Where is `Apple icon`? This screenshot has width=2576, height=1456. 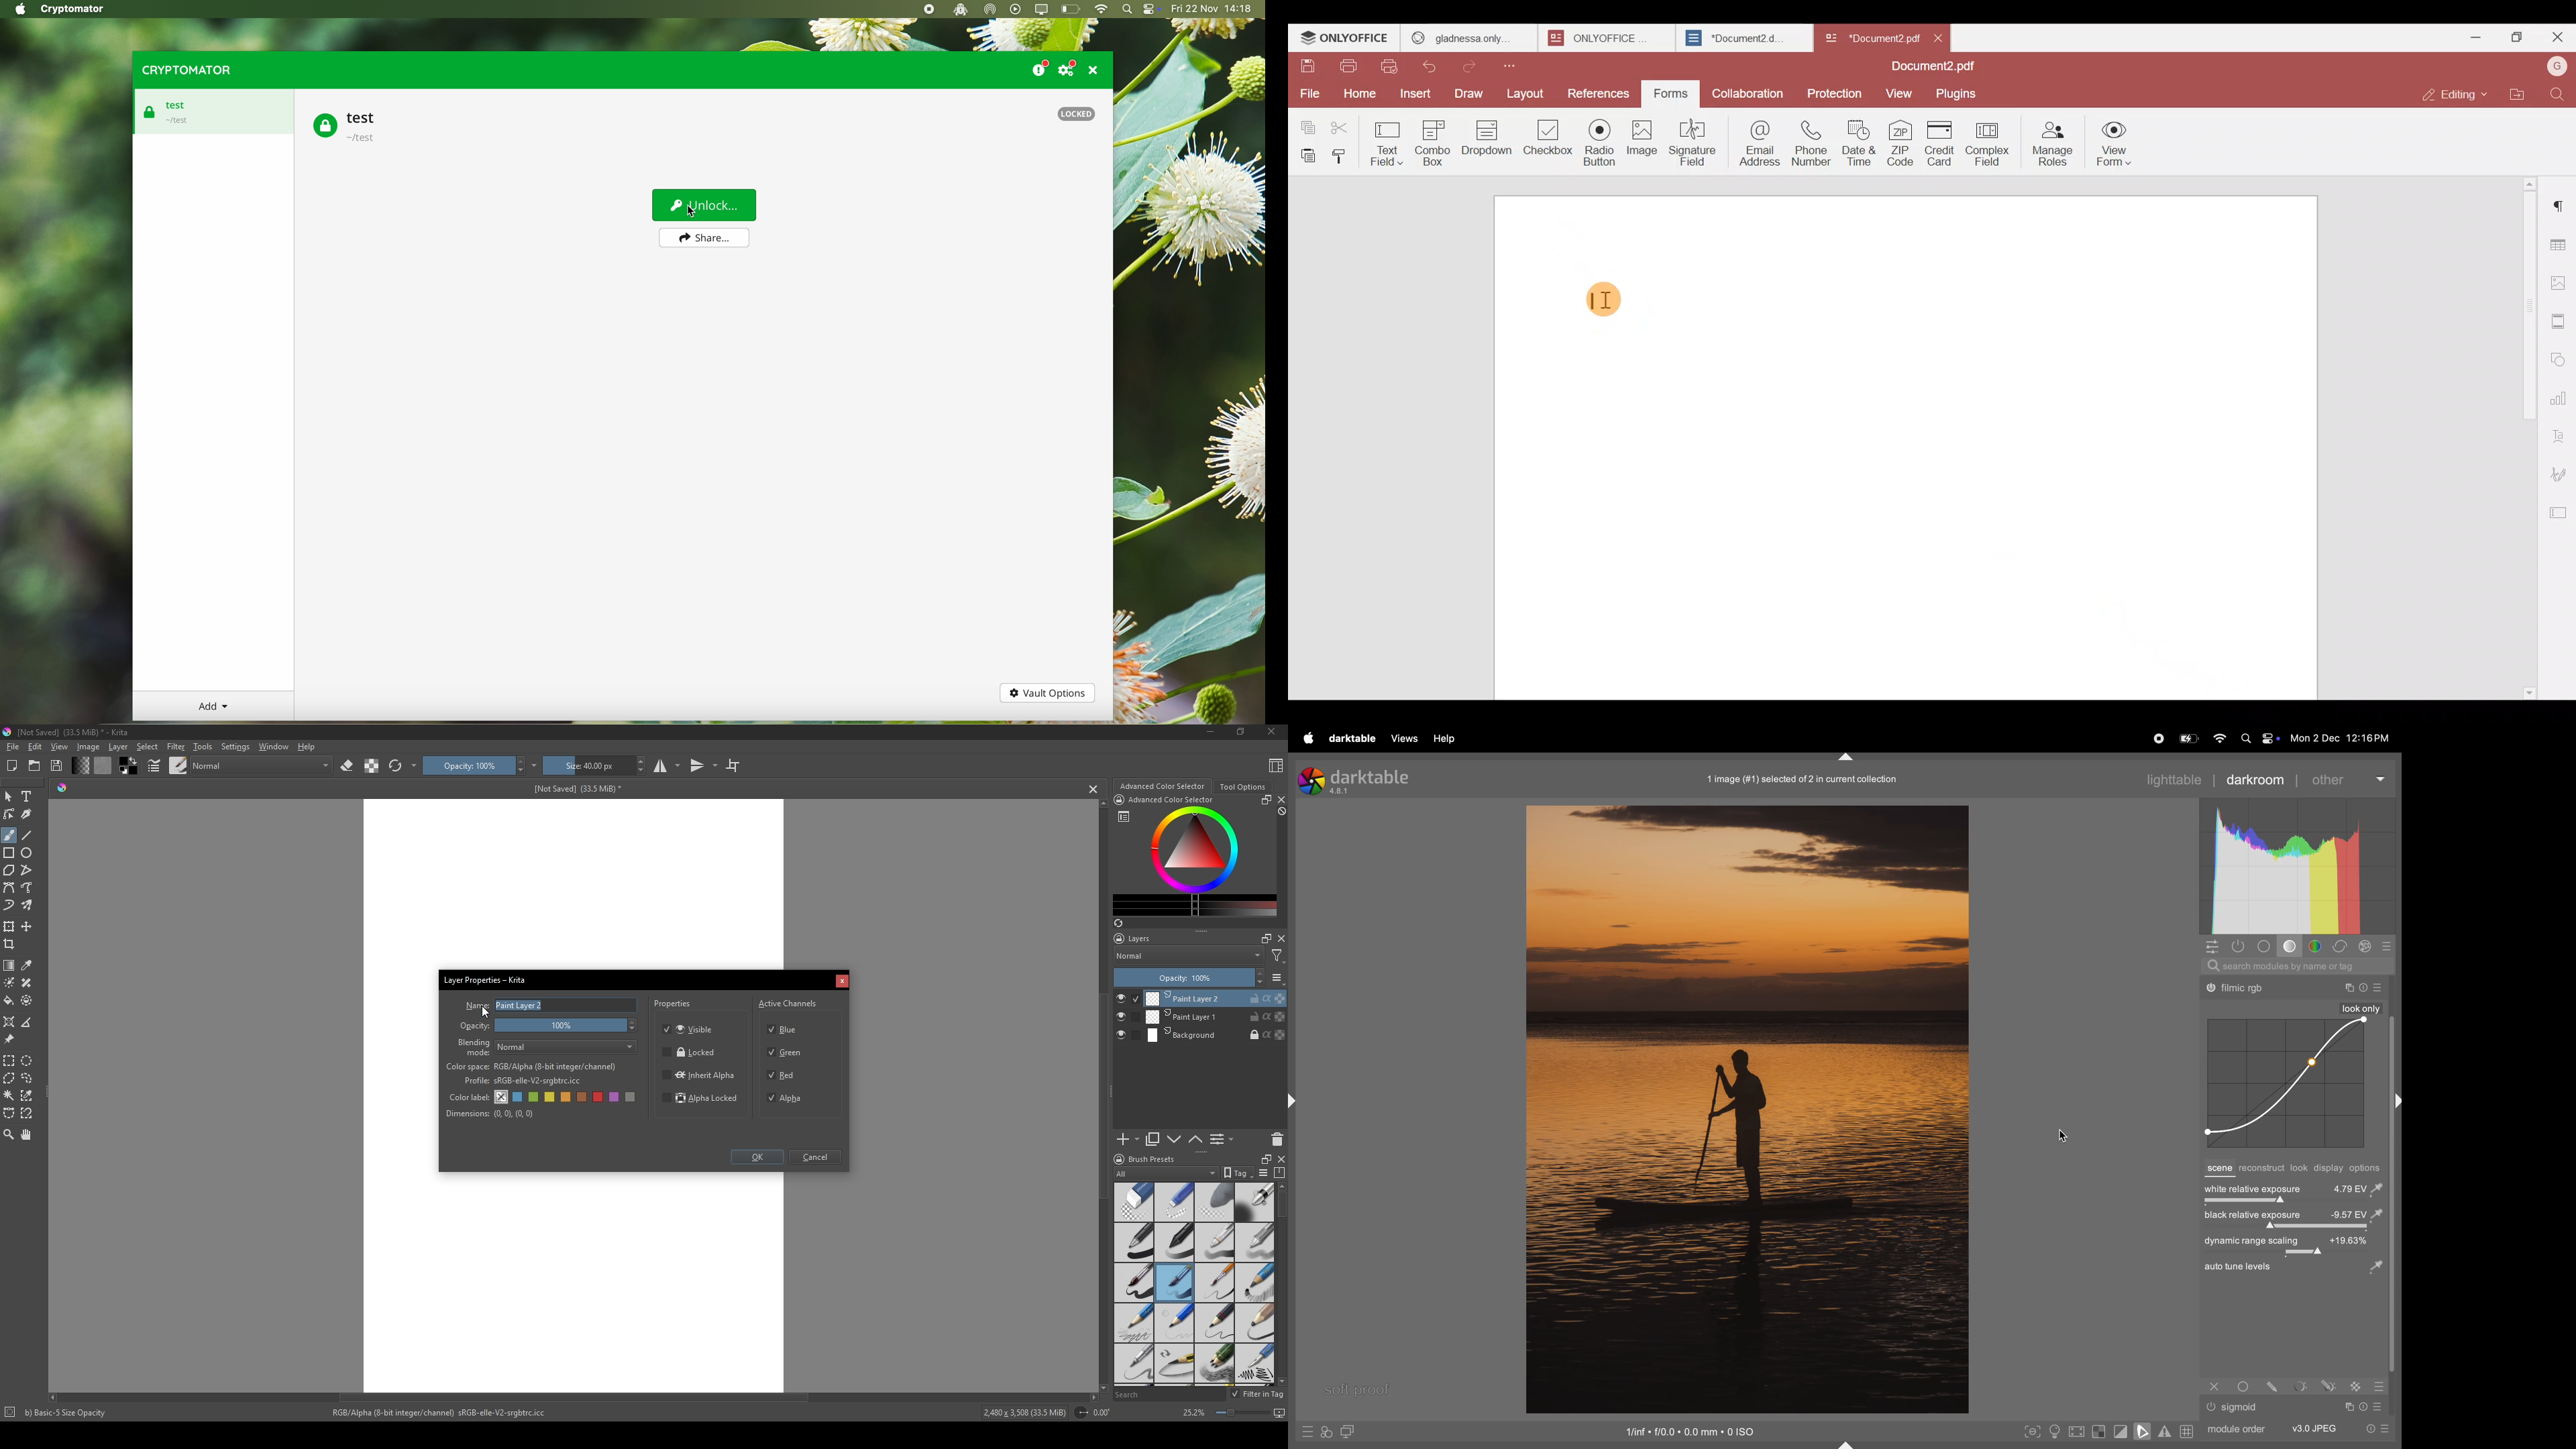 Apple icon is located at coordinates (17, 9).